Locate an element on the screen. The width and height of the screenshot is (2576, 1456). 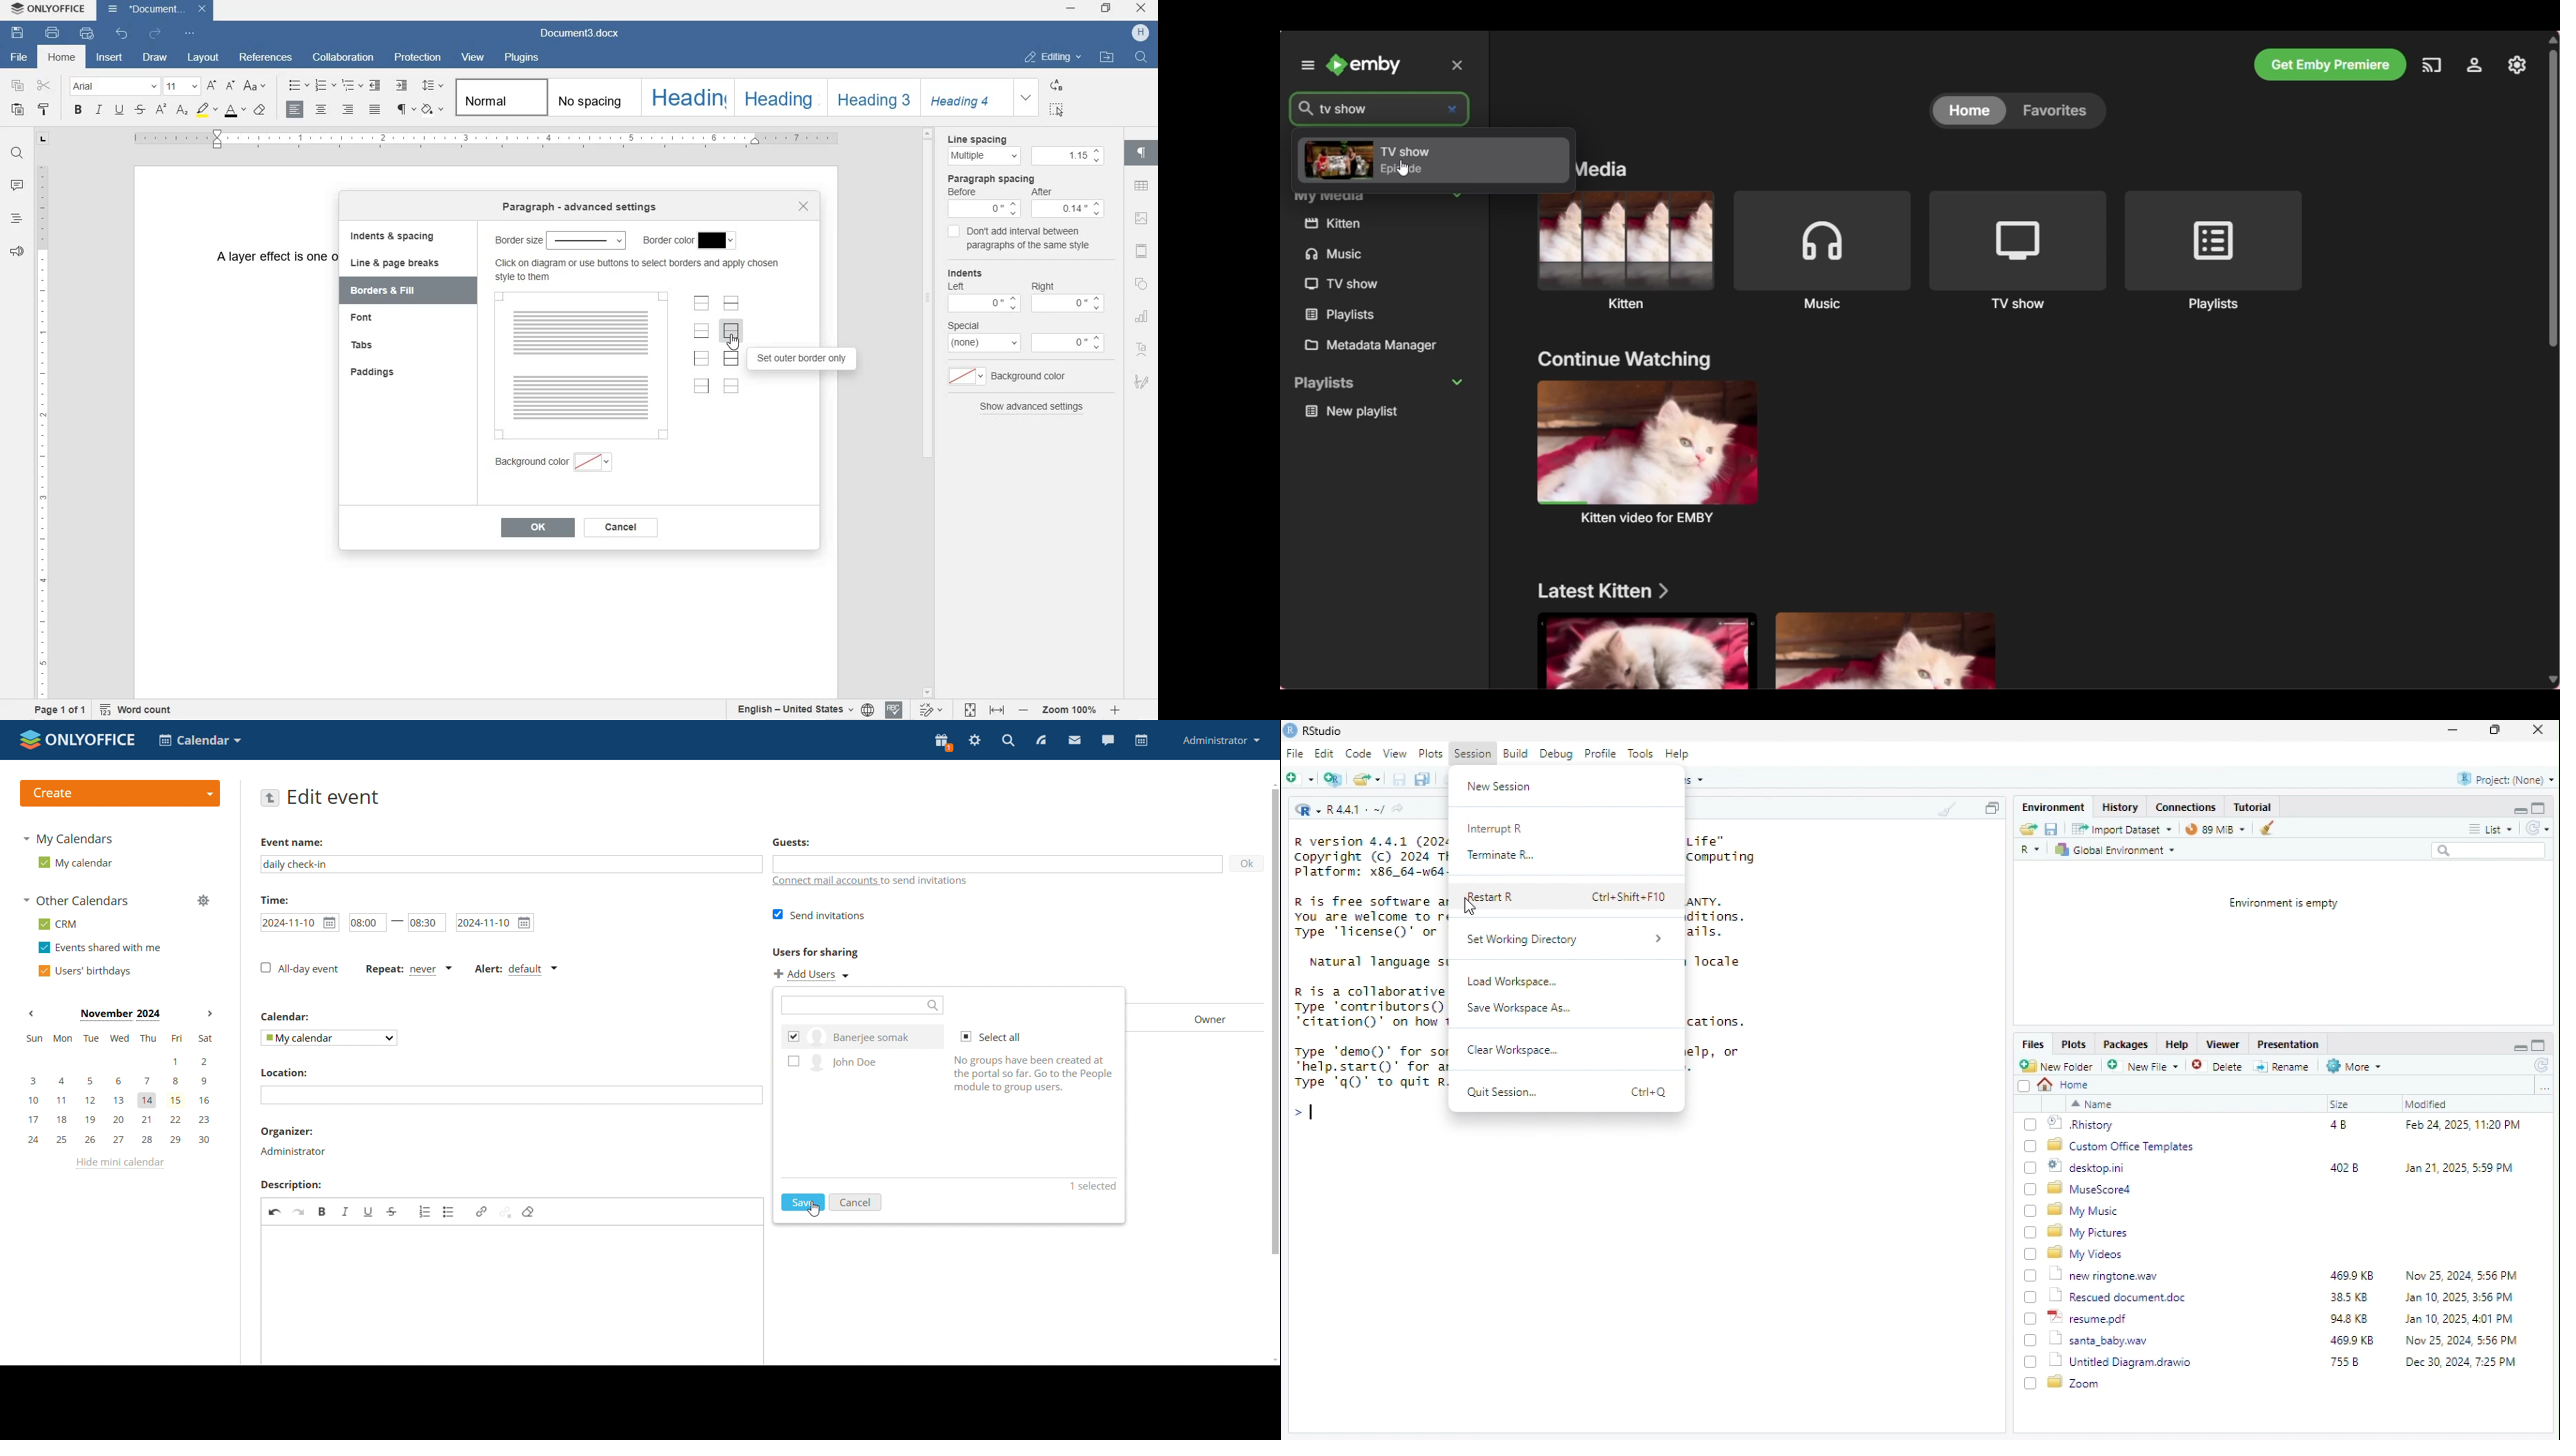
copy is located at coordinates (1991, 808).